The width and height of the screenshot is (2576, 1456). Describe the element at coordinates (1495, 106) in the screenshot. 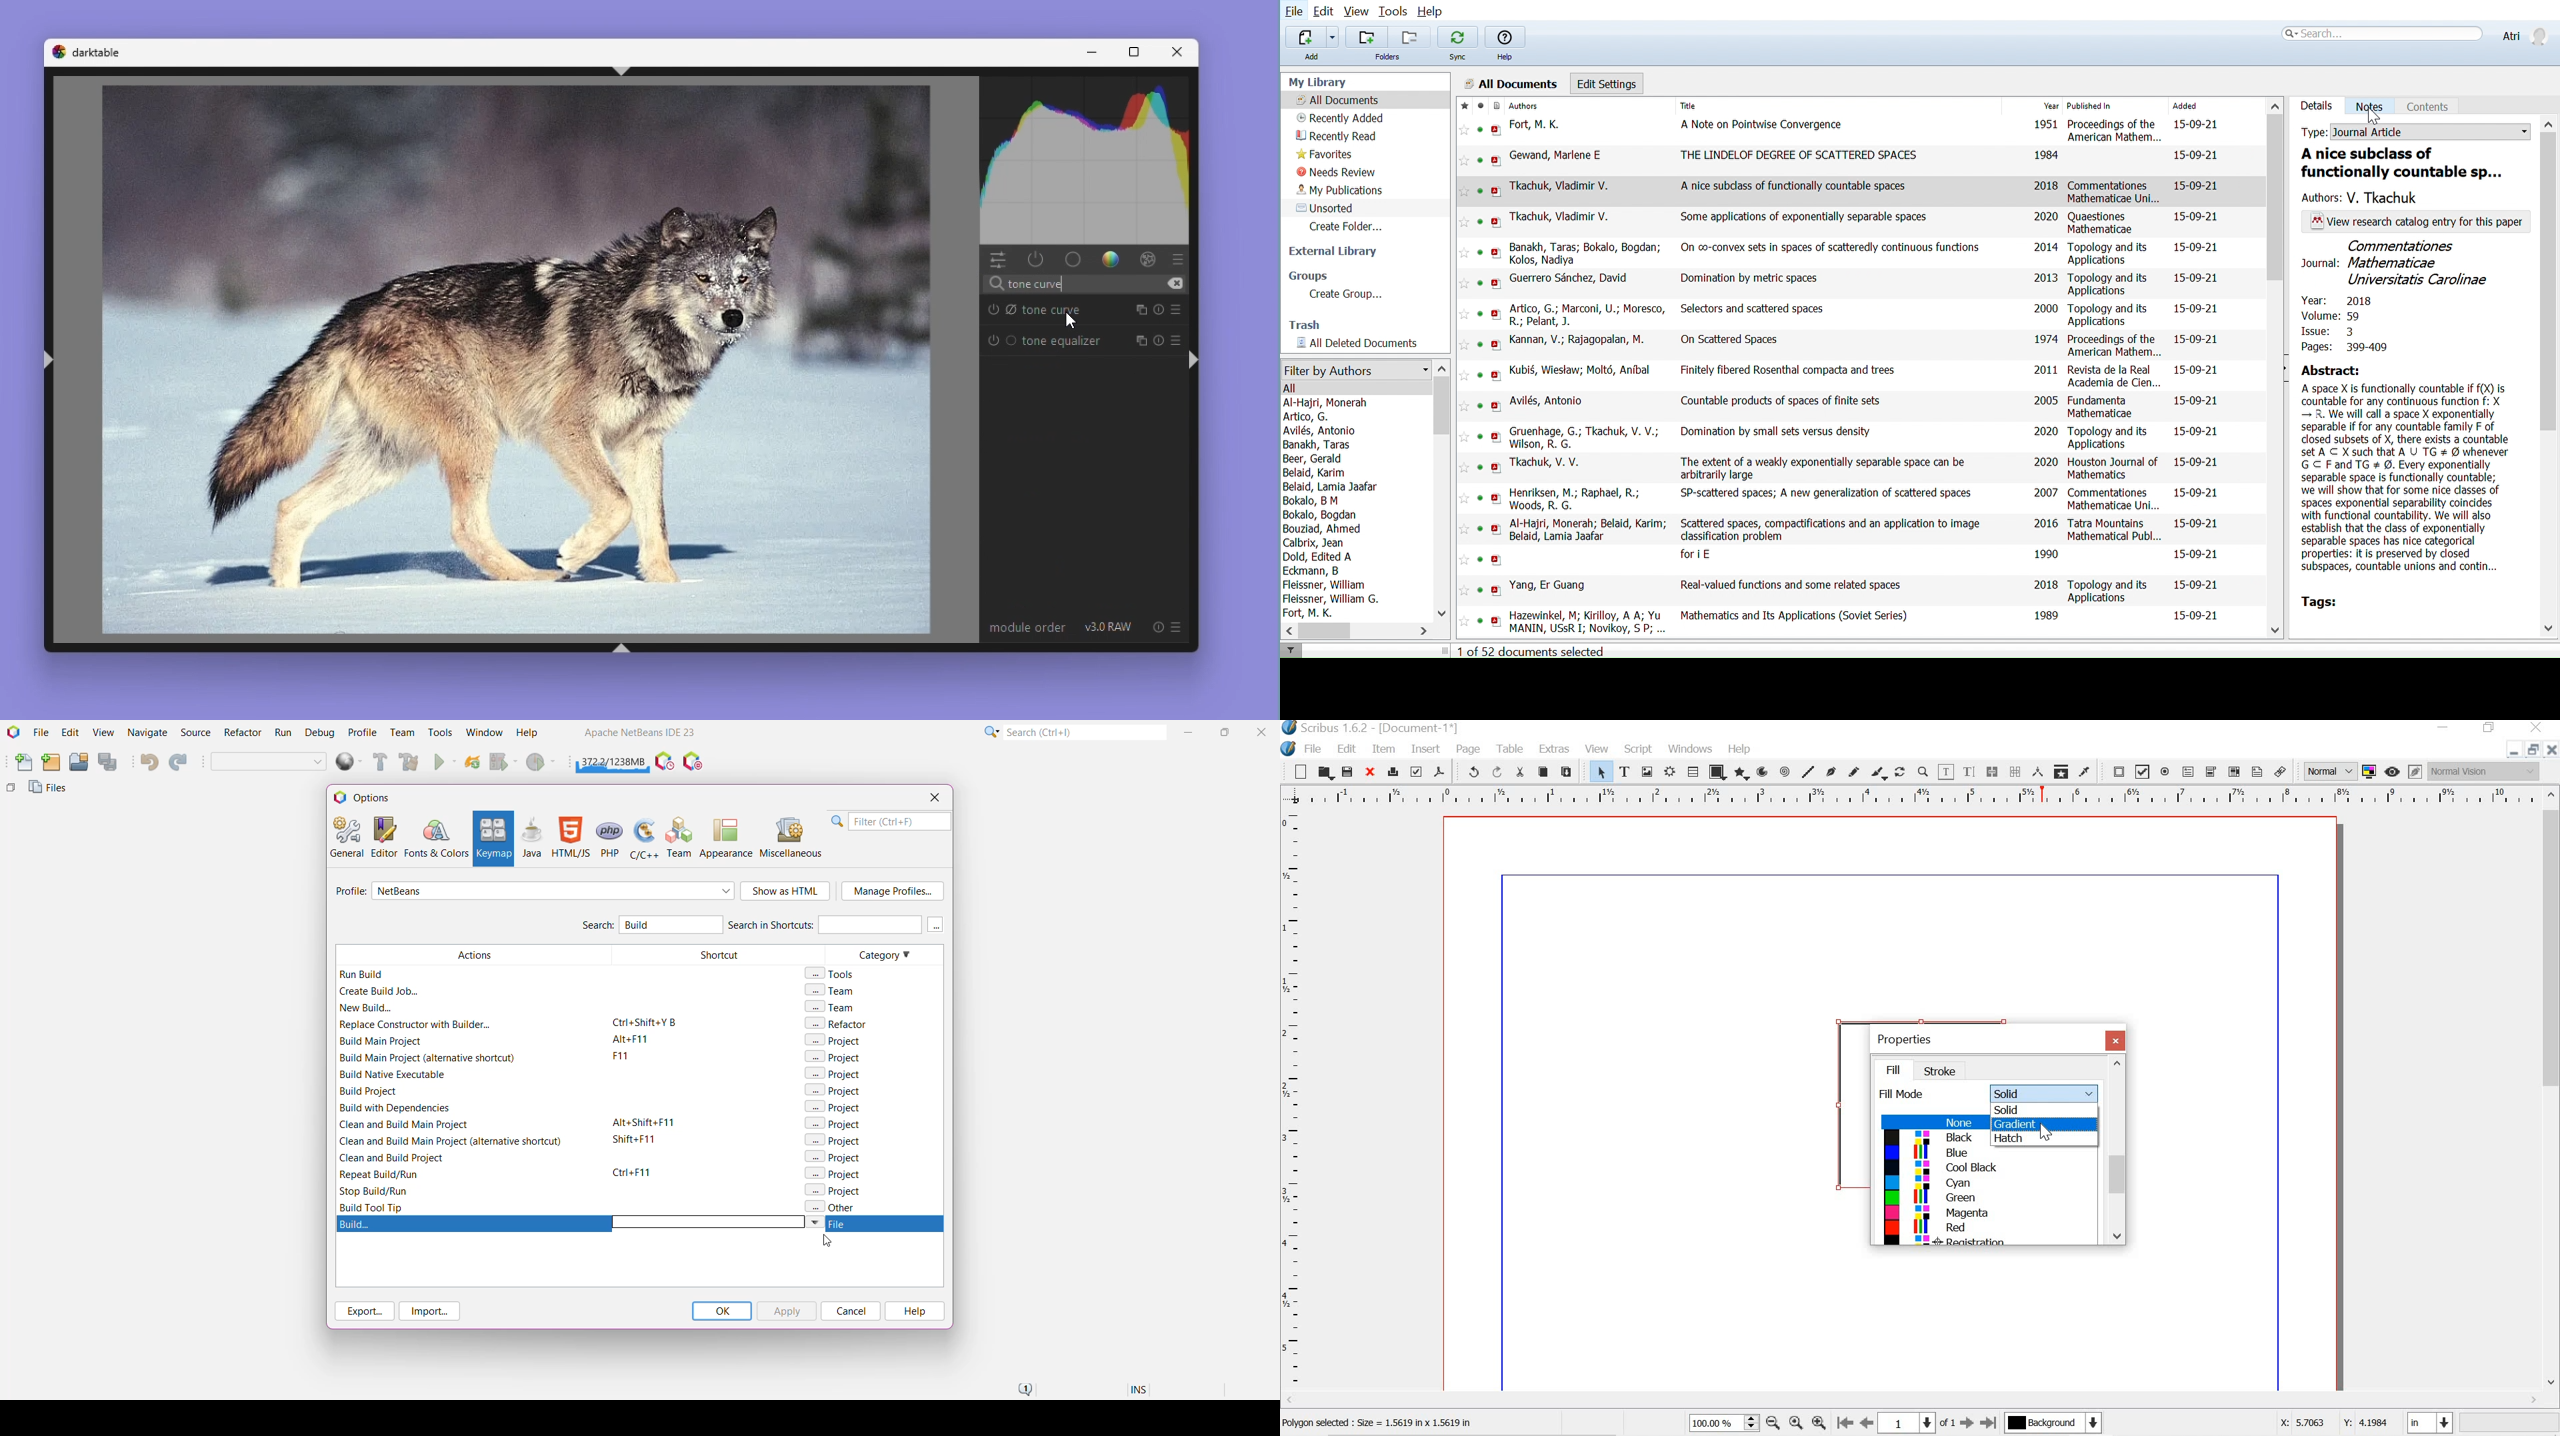

I see `Document format` at that location.